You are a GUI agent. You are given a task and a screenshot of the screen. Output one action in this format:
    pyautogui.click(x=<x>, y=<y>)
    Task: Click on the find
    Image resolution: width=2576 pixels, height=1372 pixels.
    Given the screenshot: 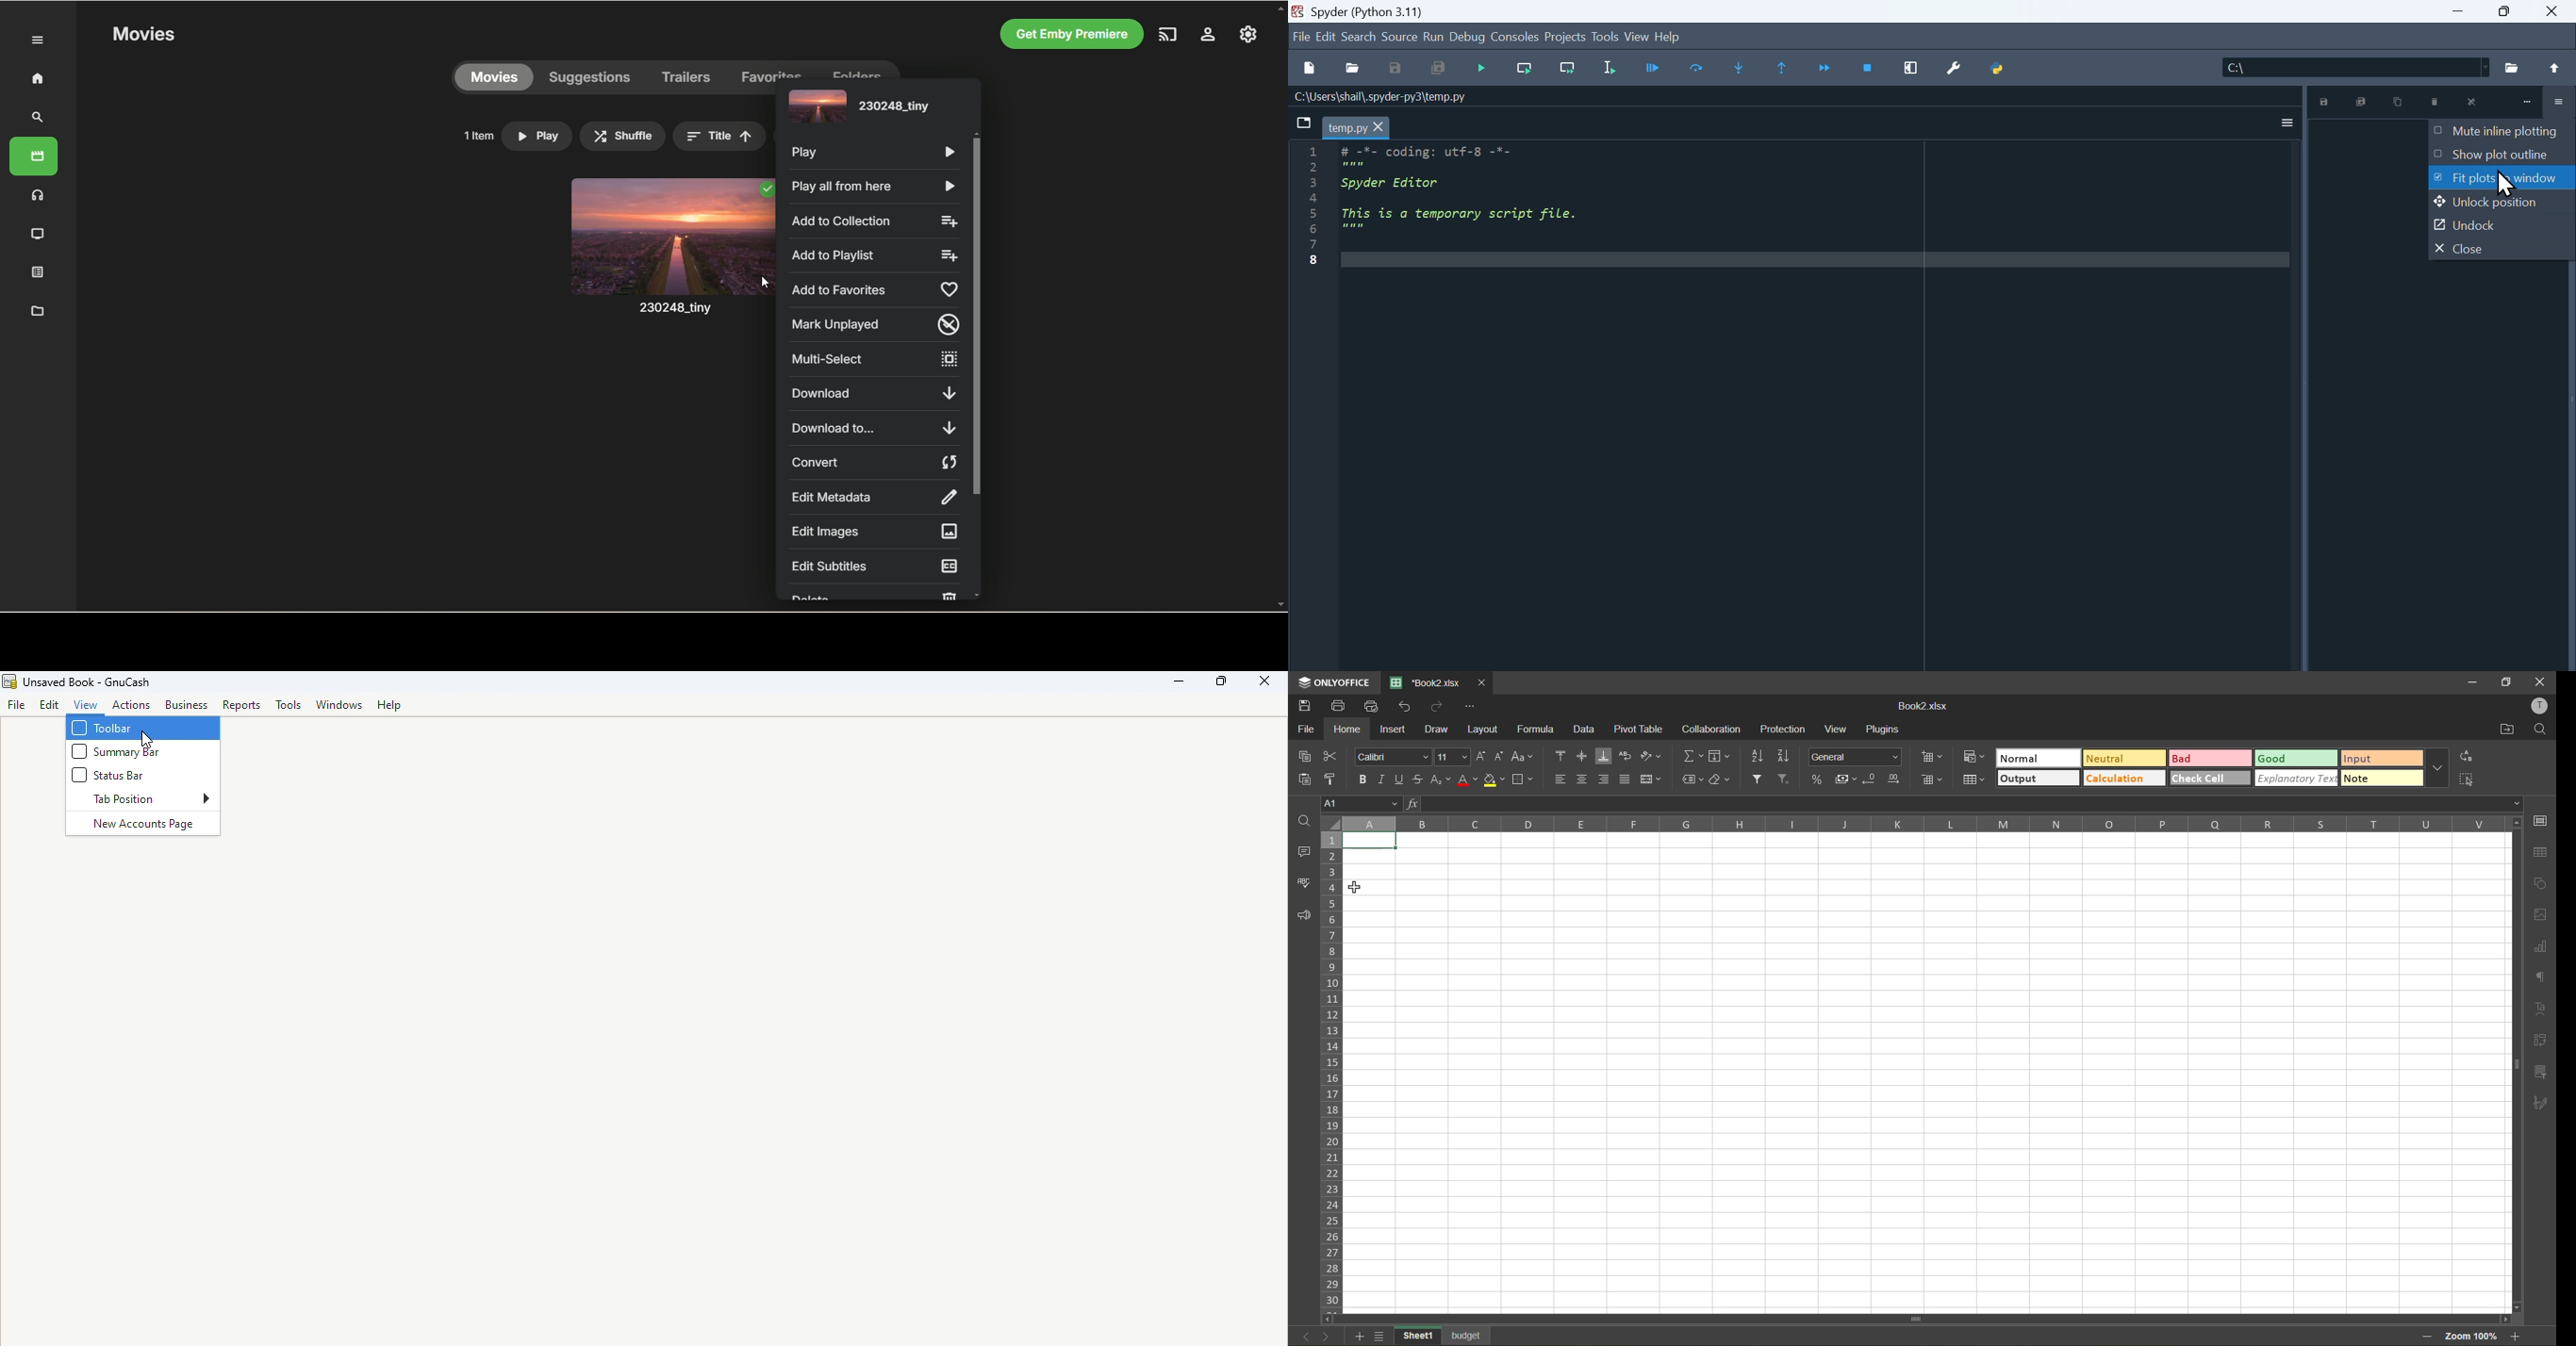 What is the action you would take?
    pyautogui.click(x=2542, y=731)
    